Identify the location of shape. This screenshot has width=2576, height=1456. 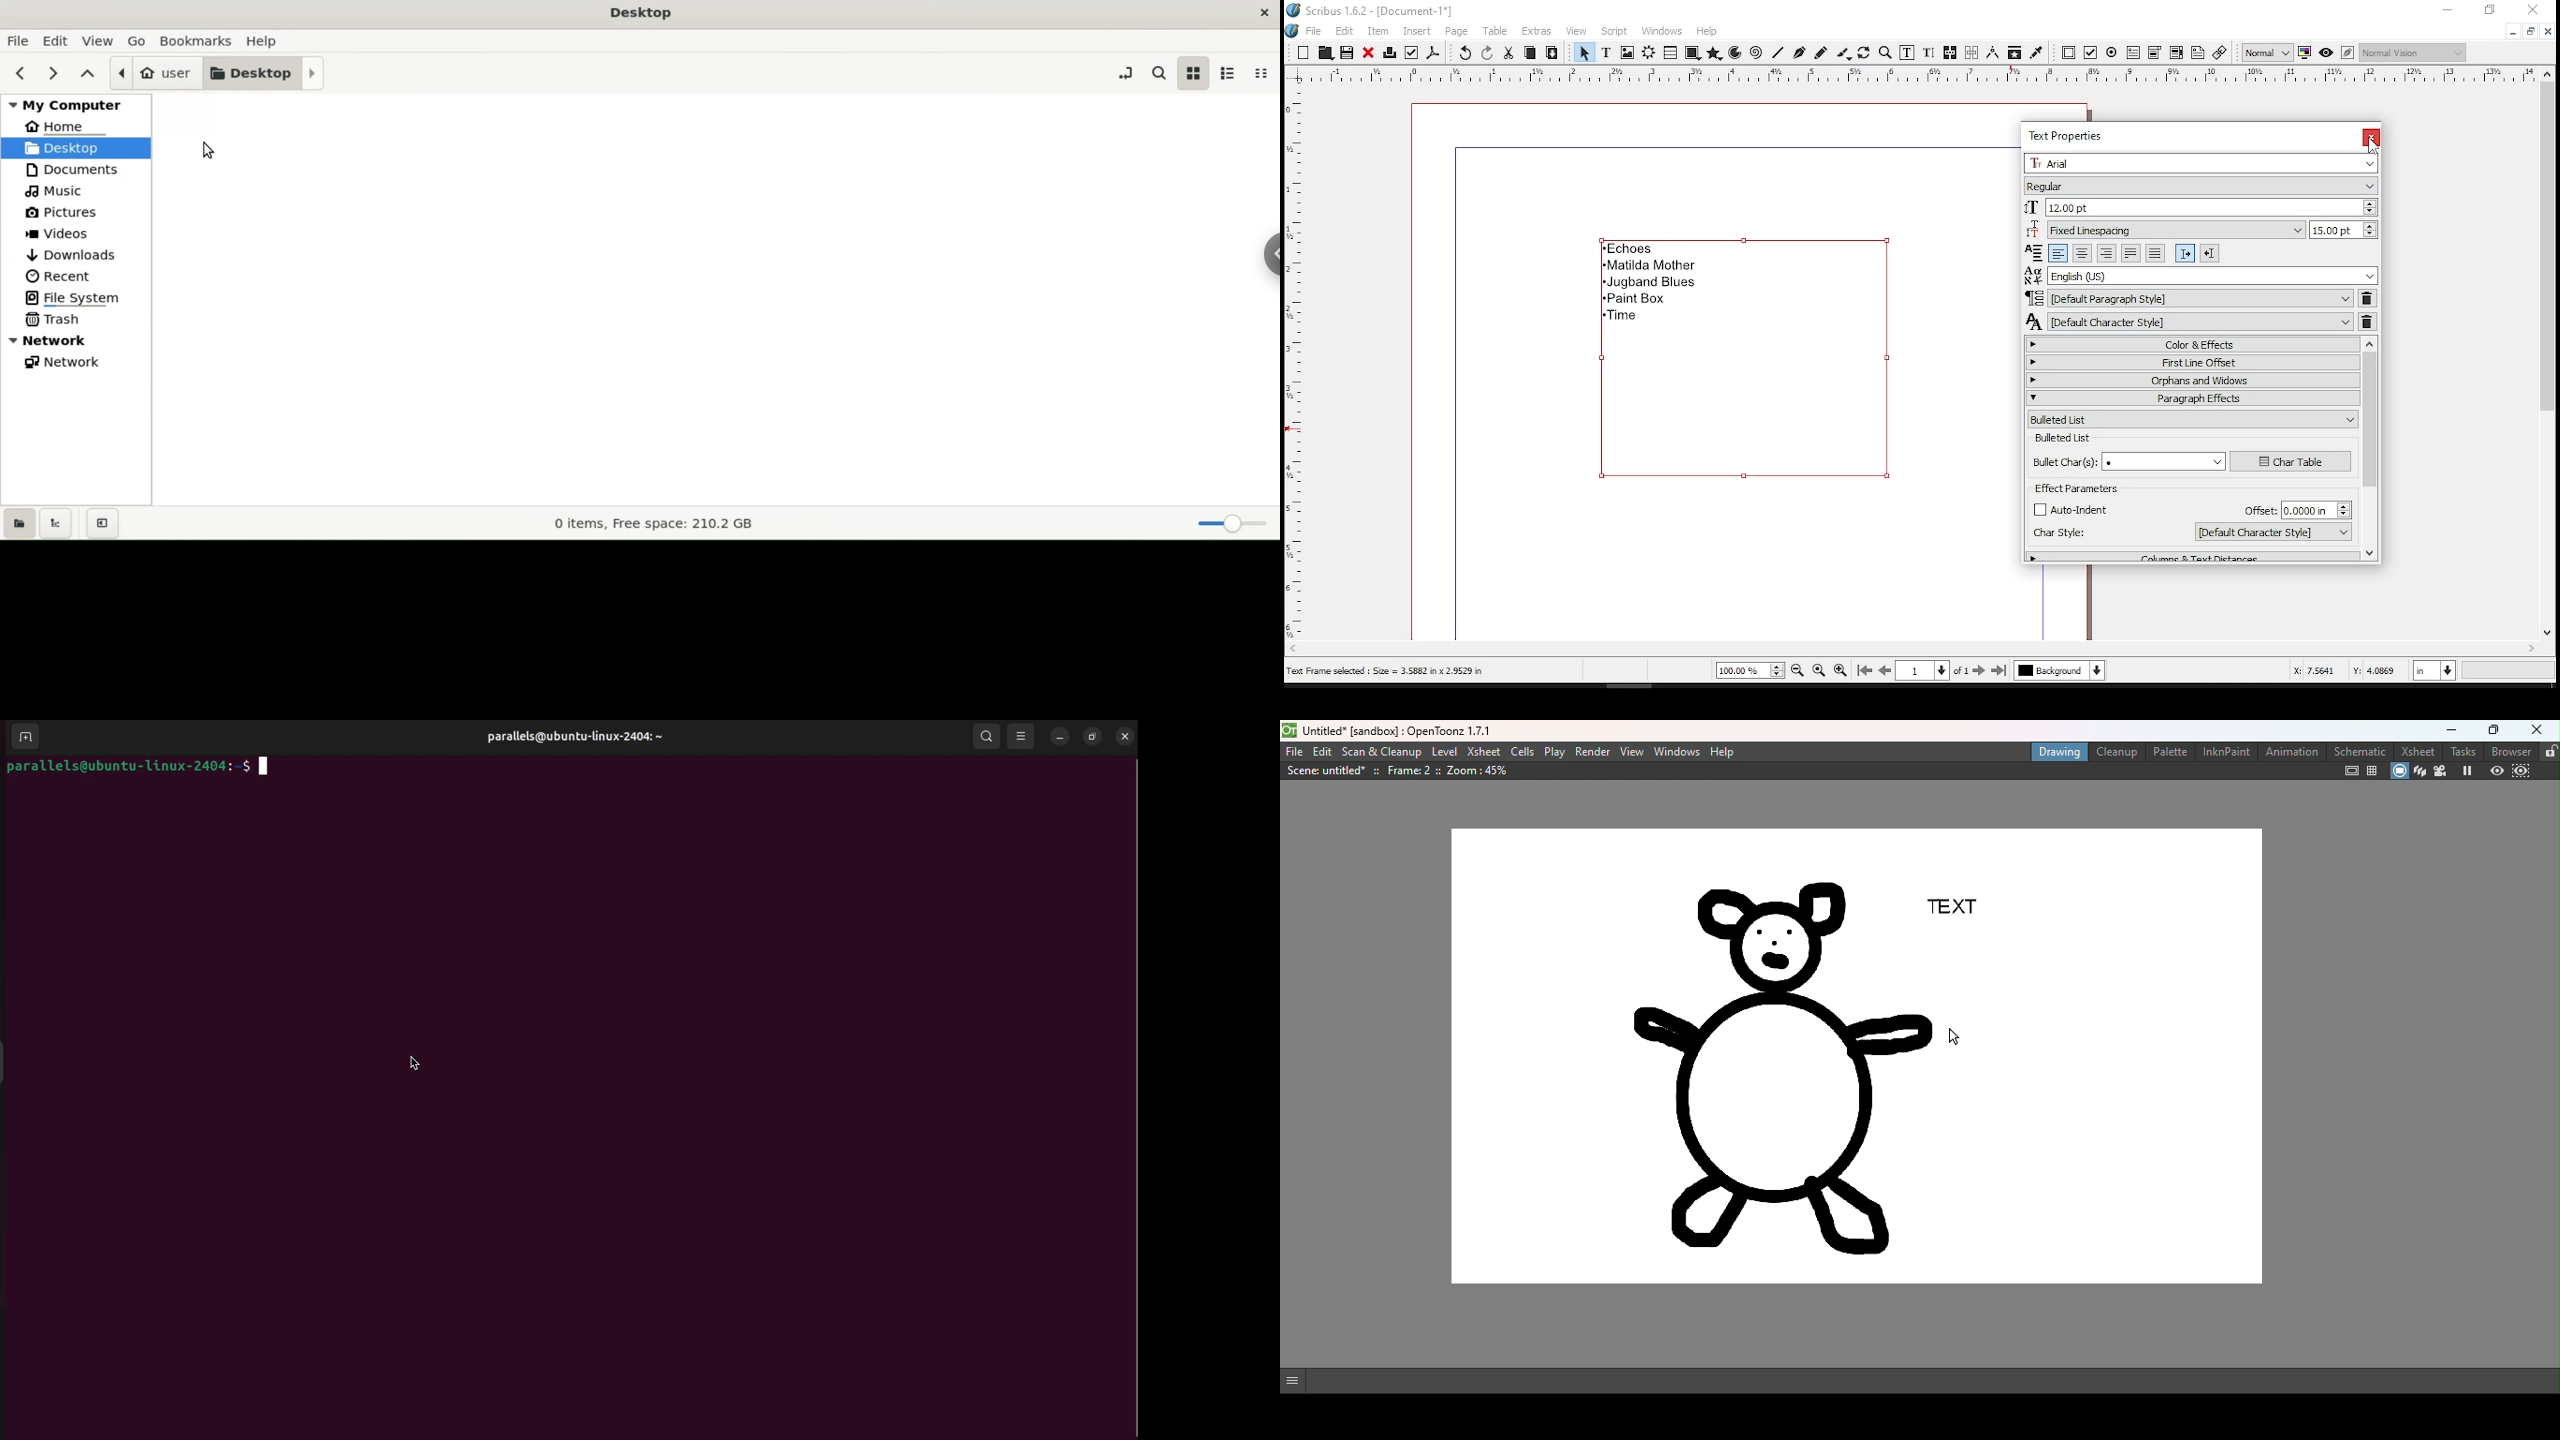
(1691, 52).